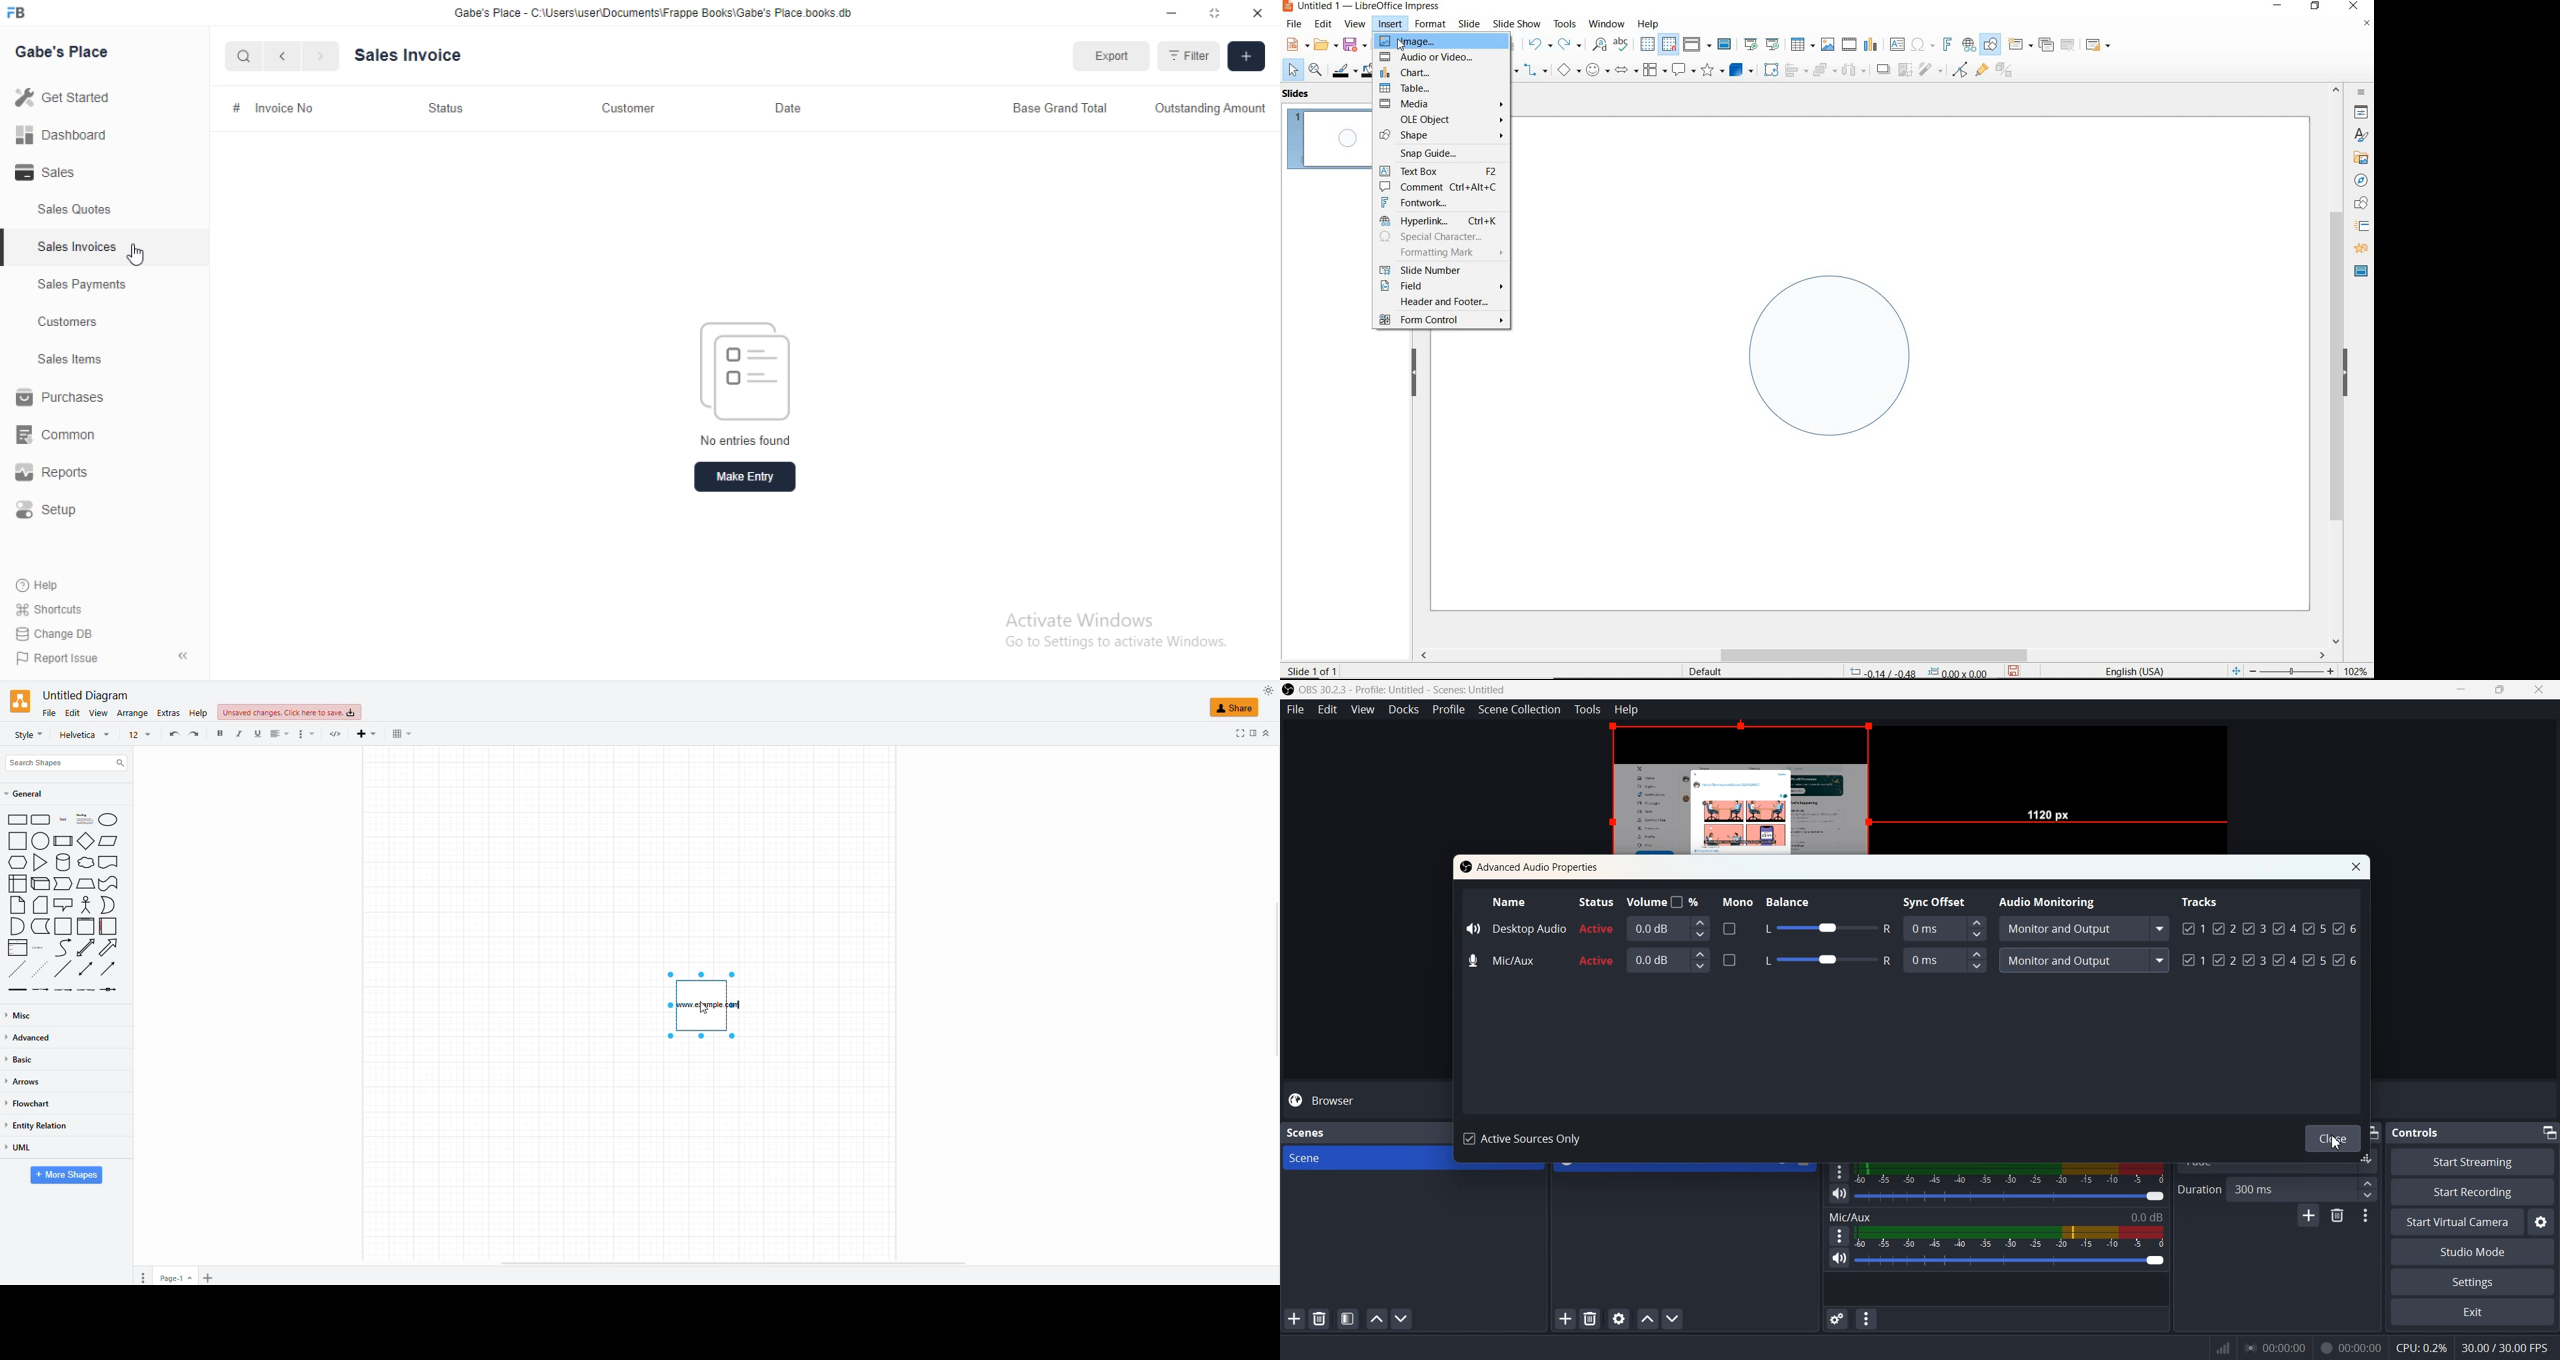 This screenshot has width=2576, height=1372. I want to click on Volume, so click(1665, 901).